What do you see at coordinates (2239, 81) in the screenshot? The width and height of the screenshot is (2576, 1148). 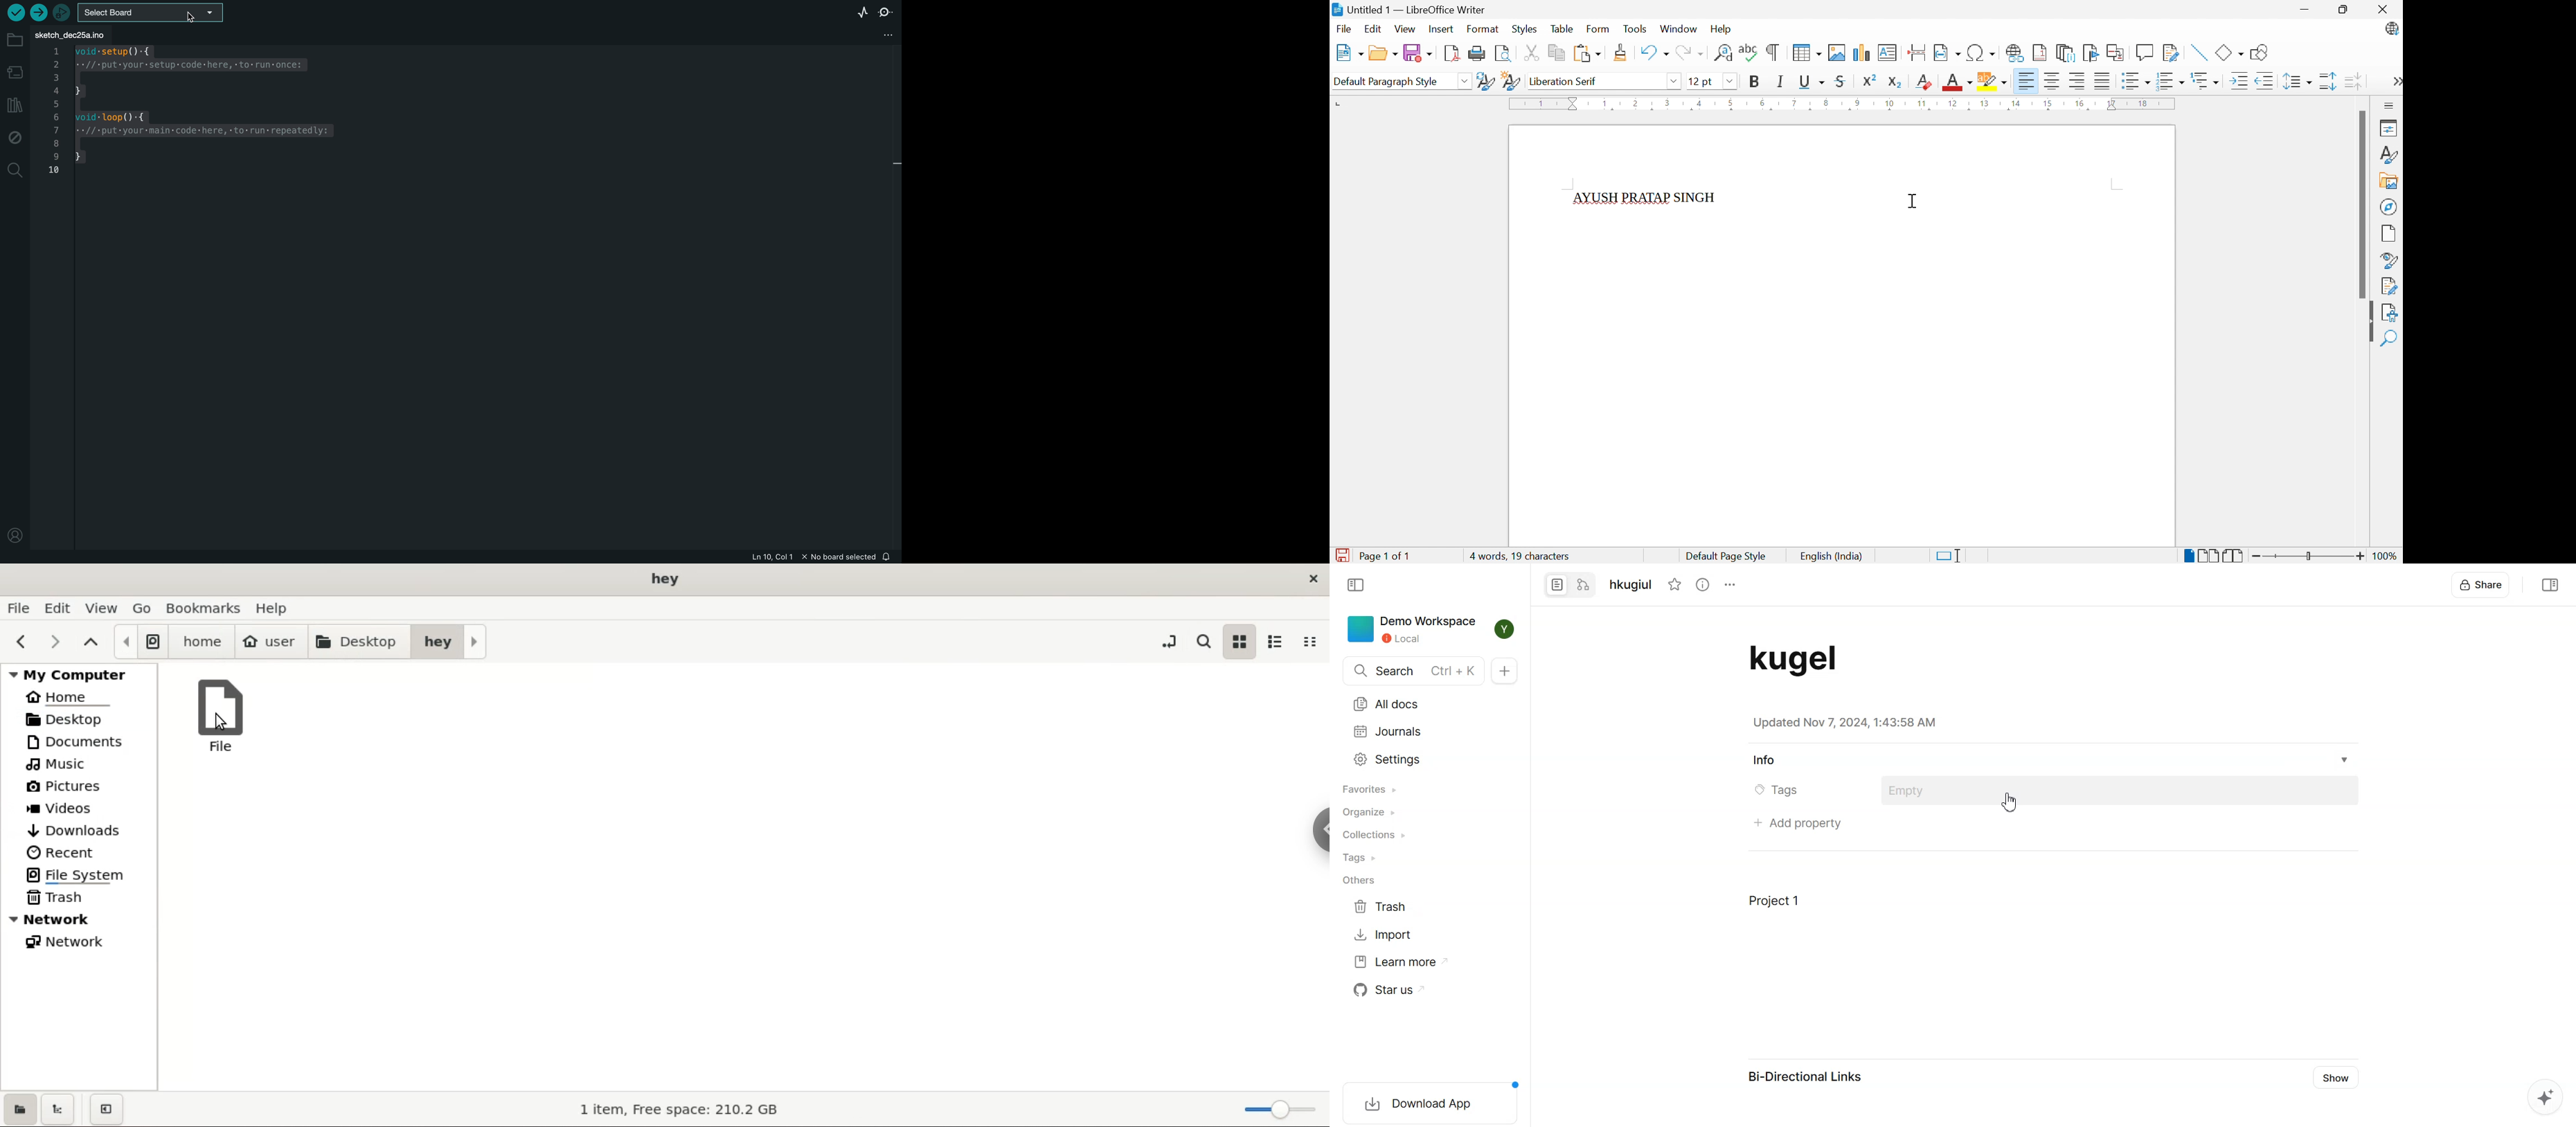 I see `Increase Indent` at bounding box center [2239, 81].